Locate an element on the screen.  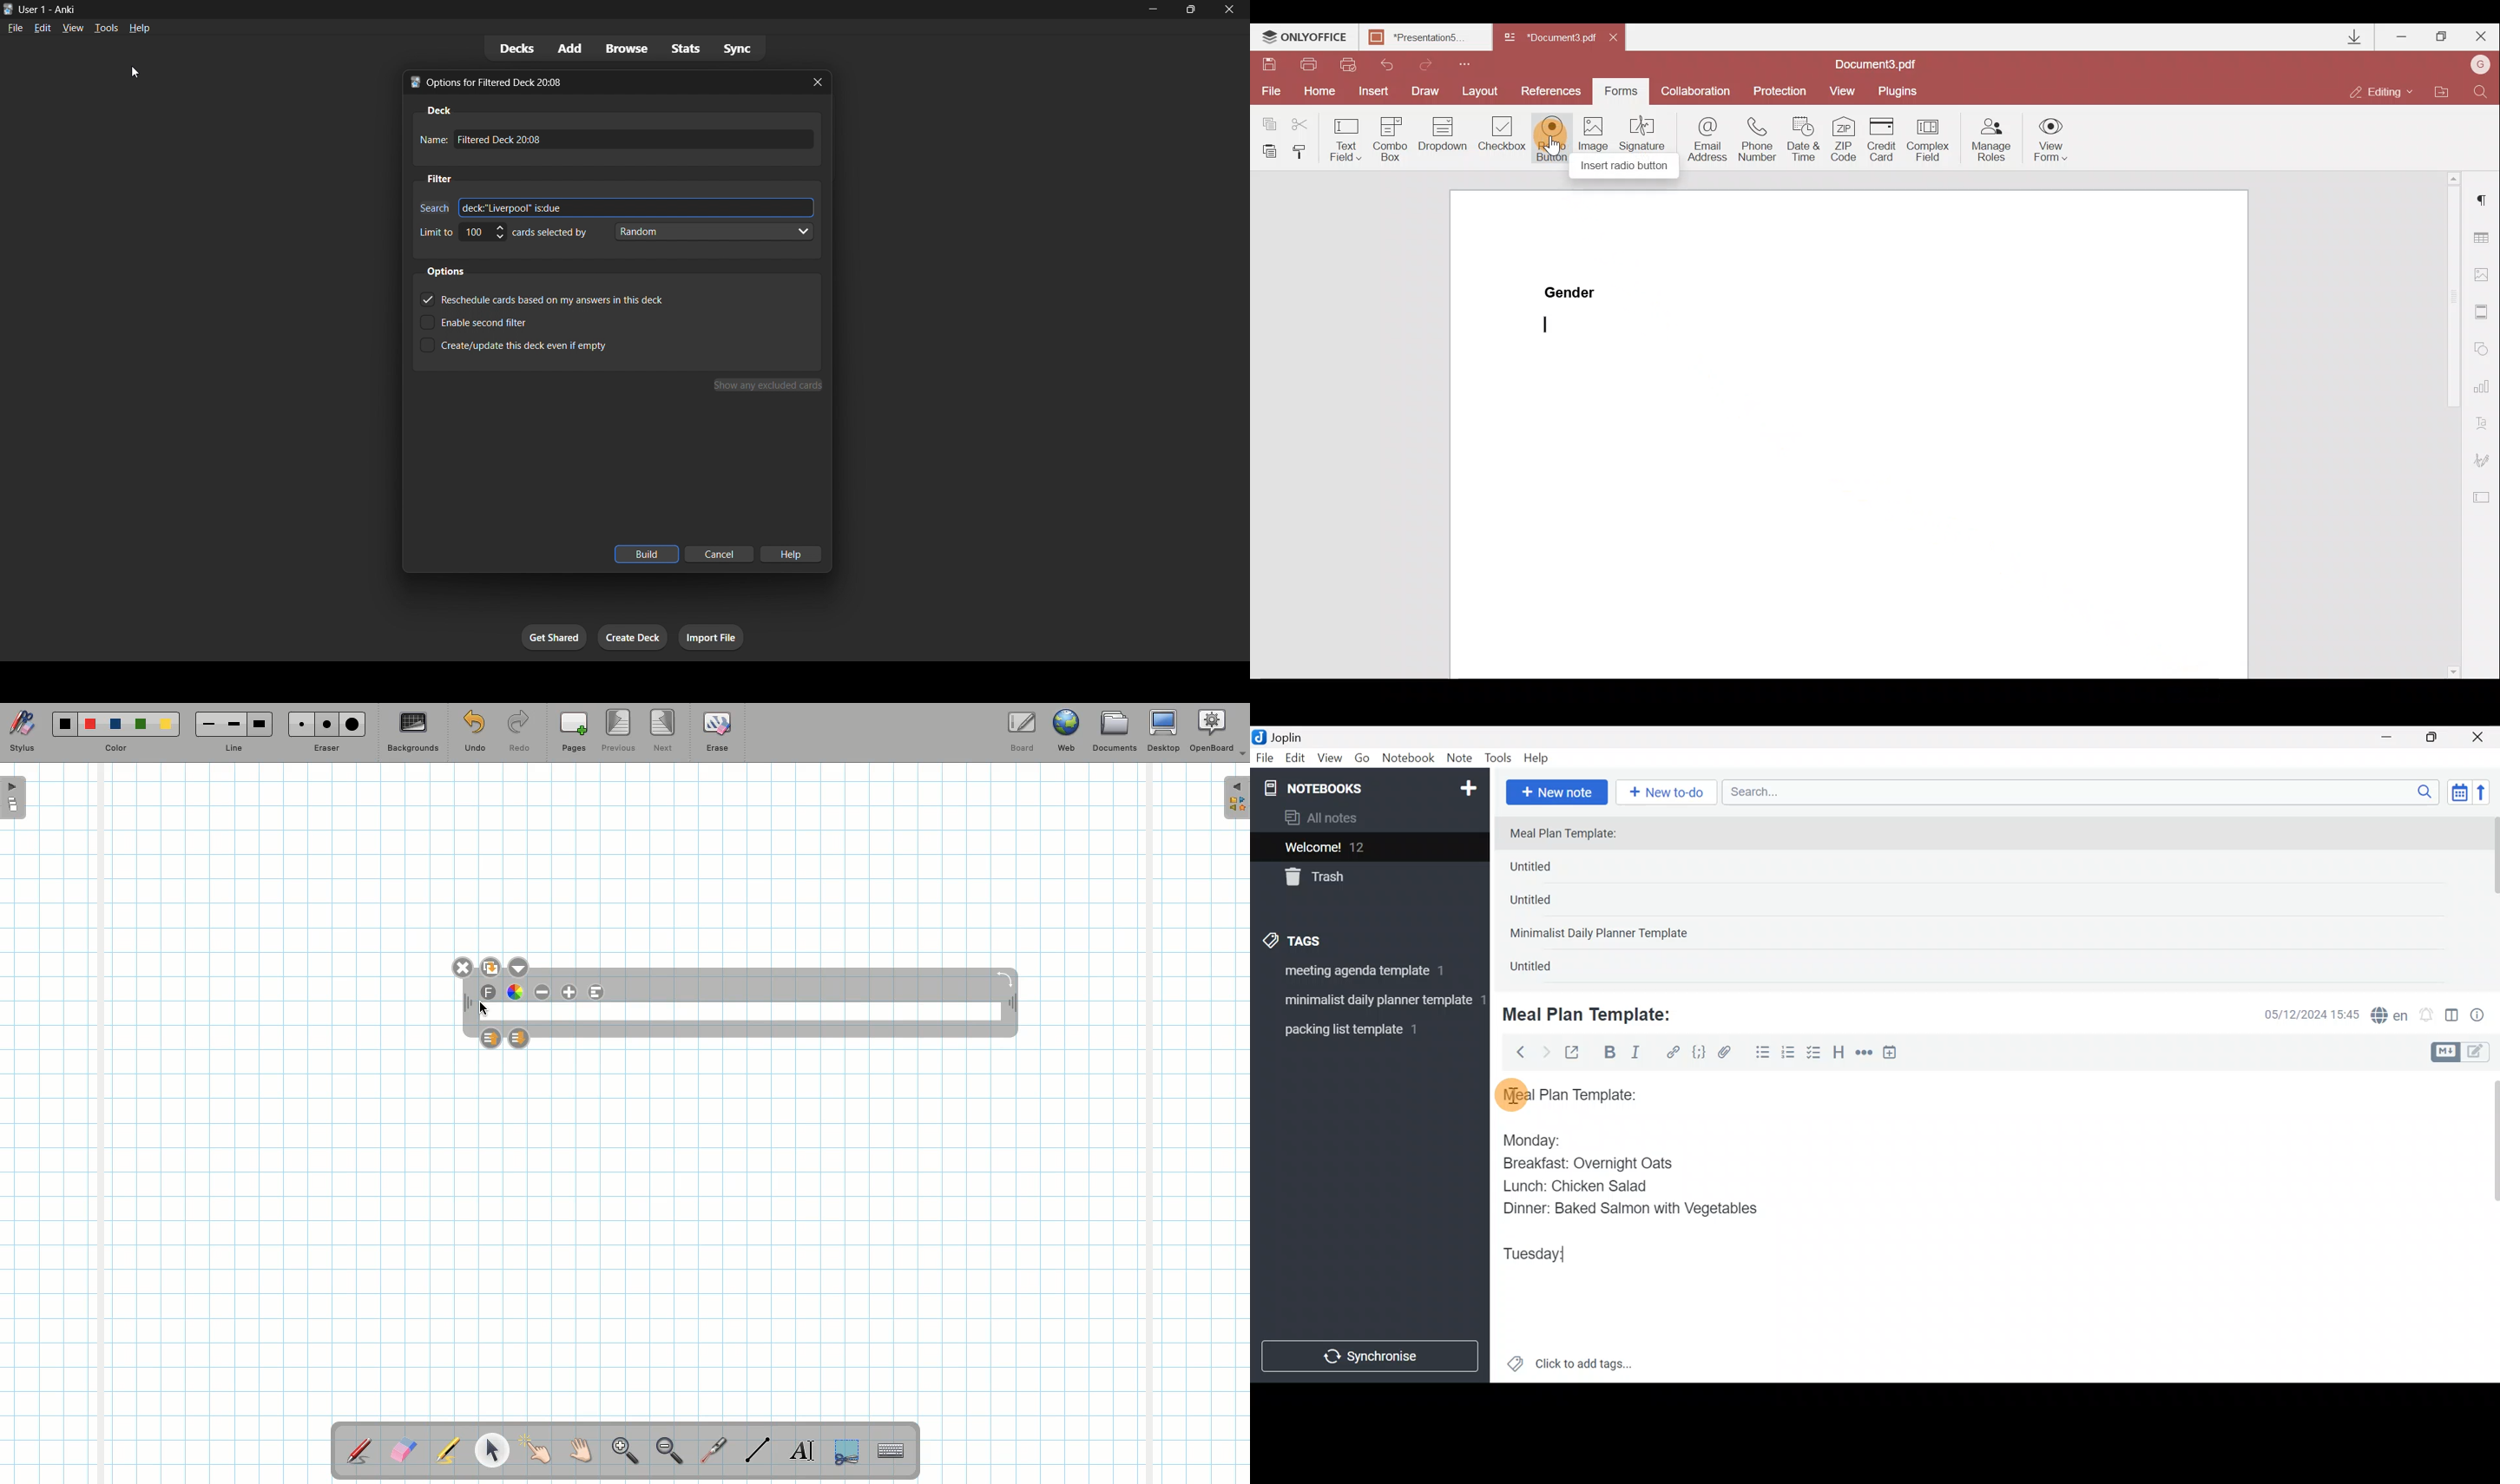
Shapes settings is located at coordinates (2484, 350).